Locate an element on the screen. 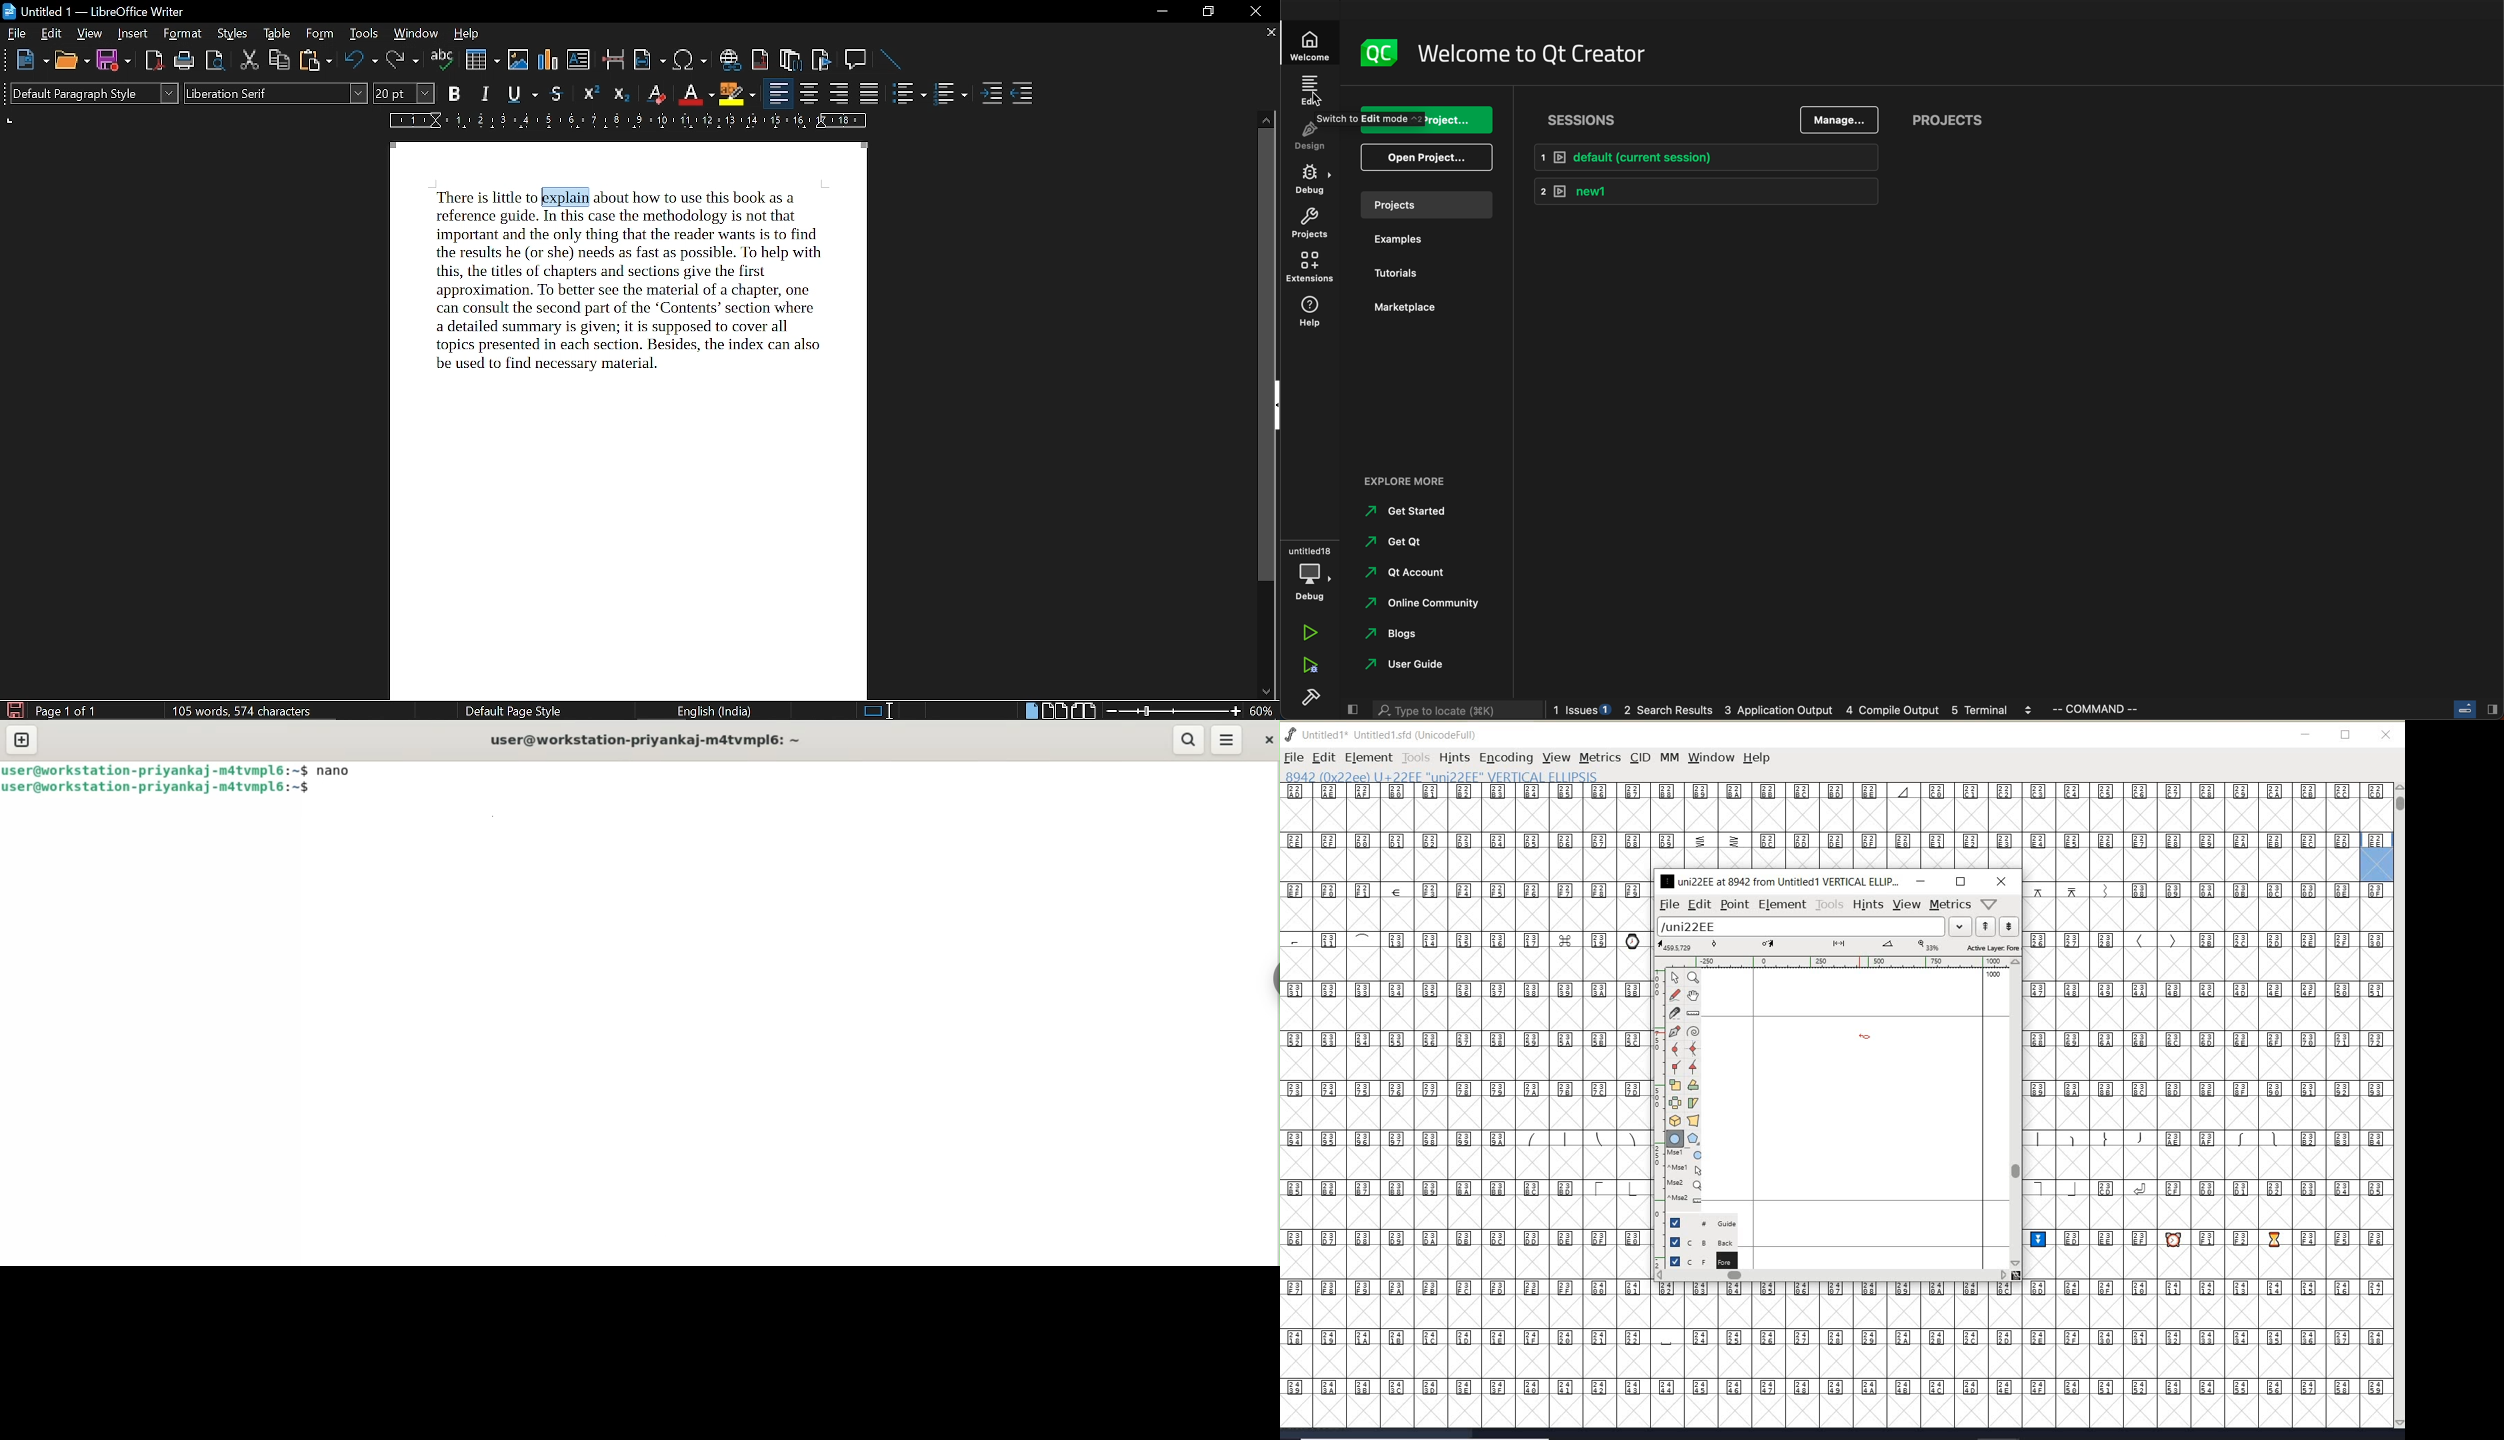  export as pdf is located at coordinates (156, 61).